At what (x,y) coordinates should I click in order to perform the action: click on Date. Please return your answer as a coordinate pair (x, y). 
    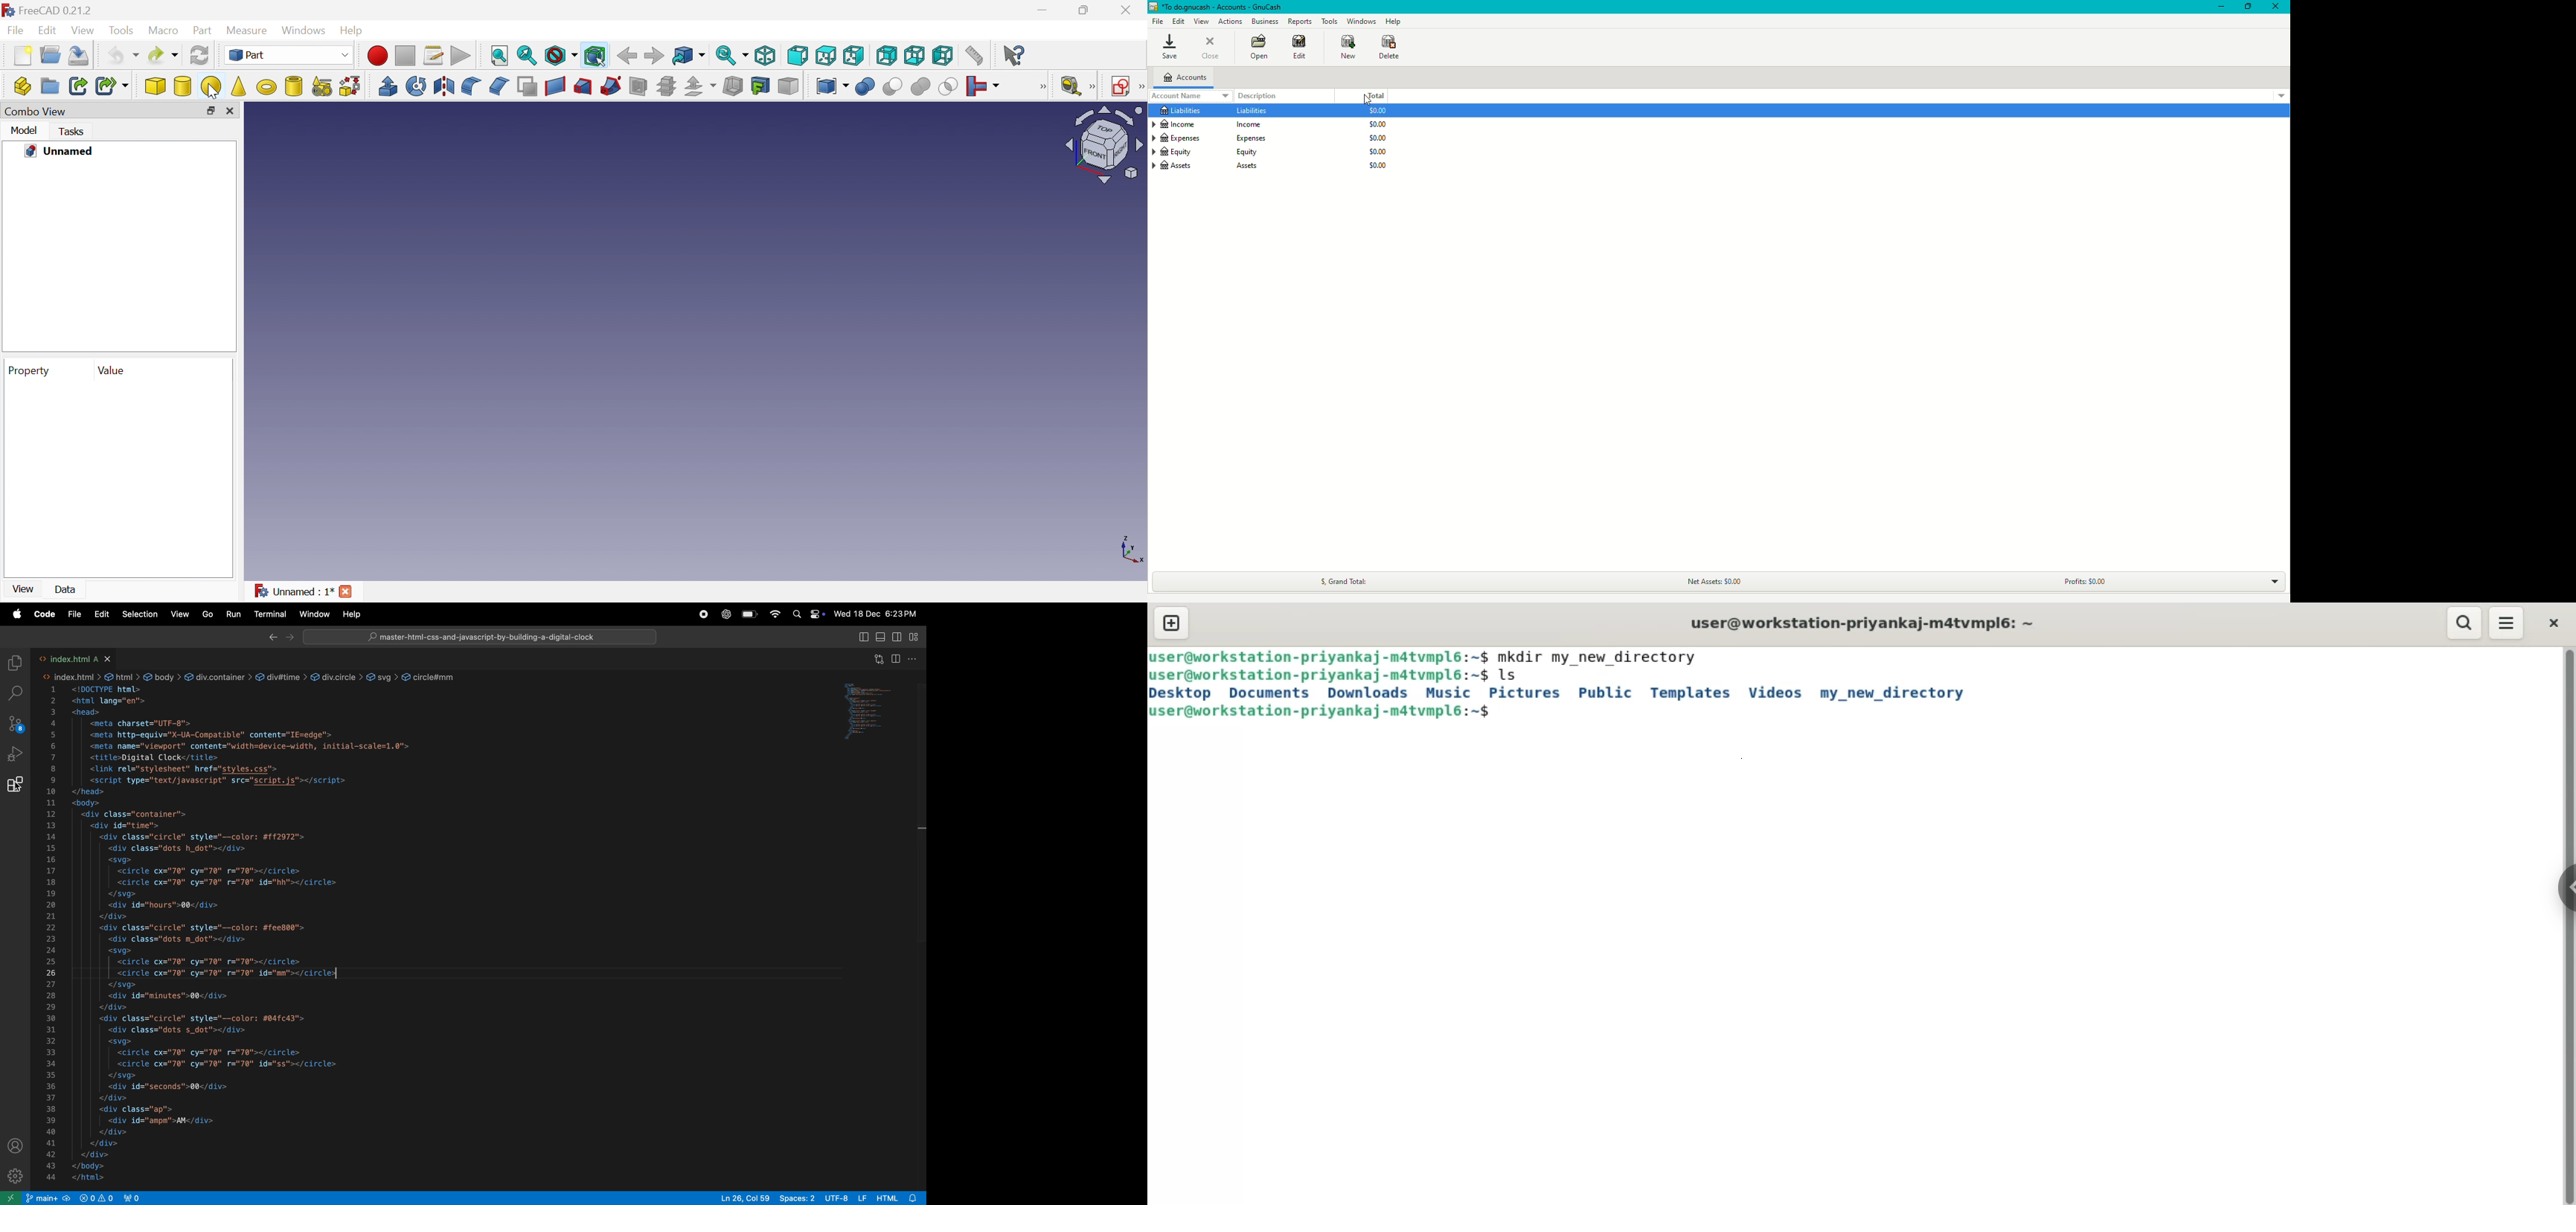
    Looking at the image, I should click on (71, 588).